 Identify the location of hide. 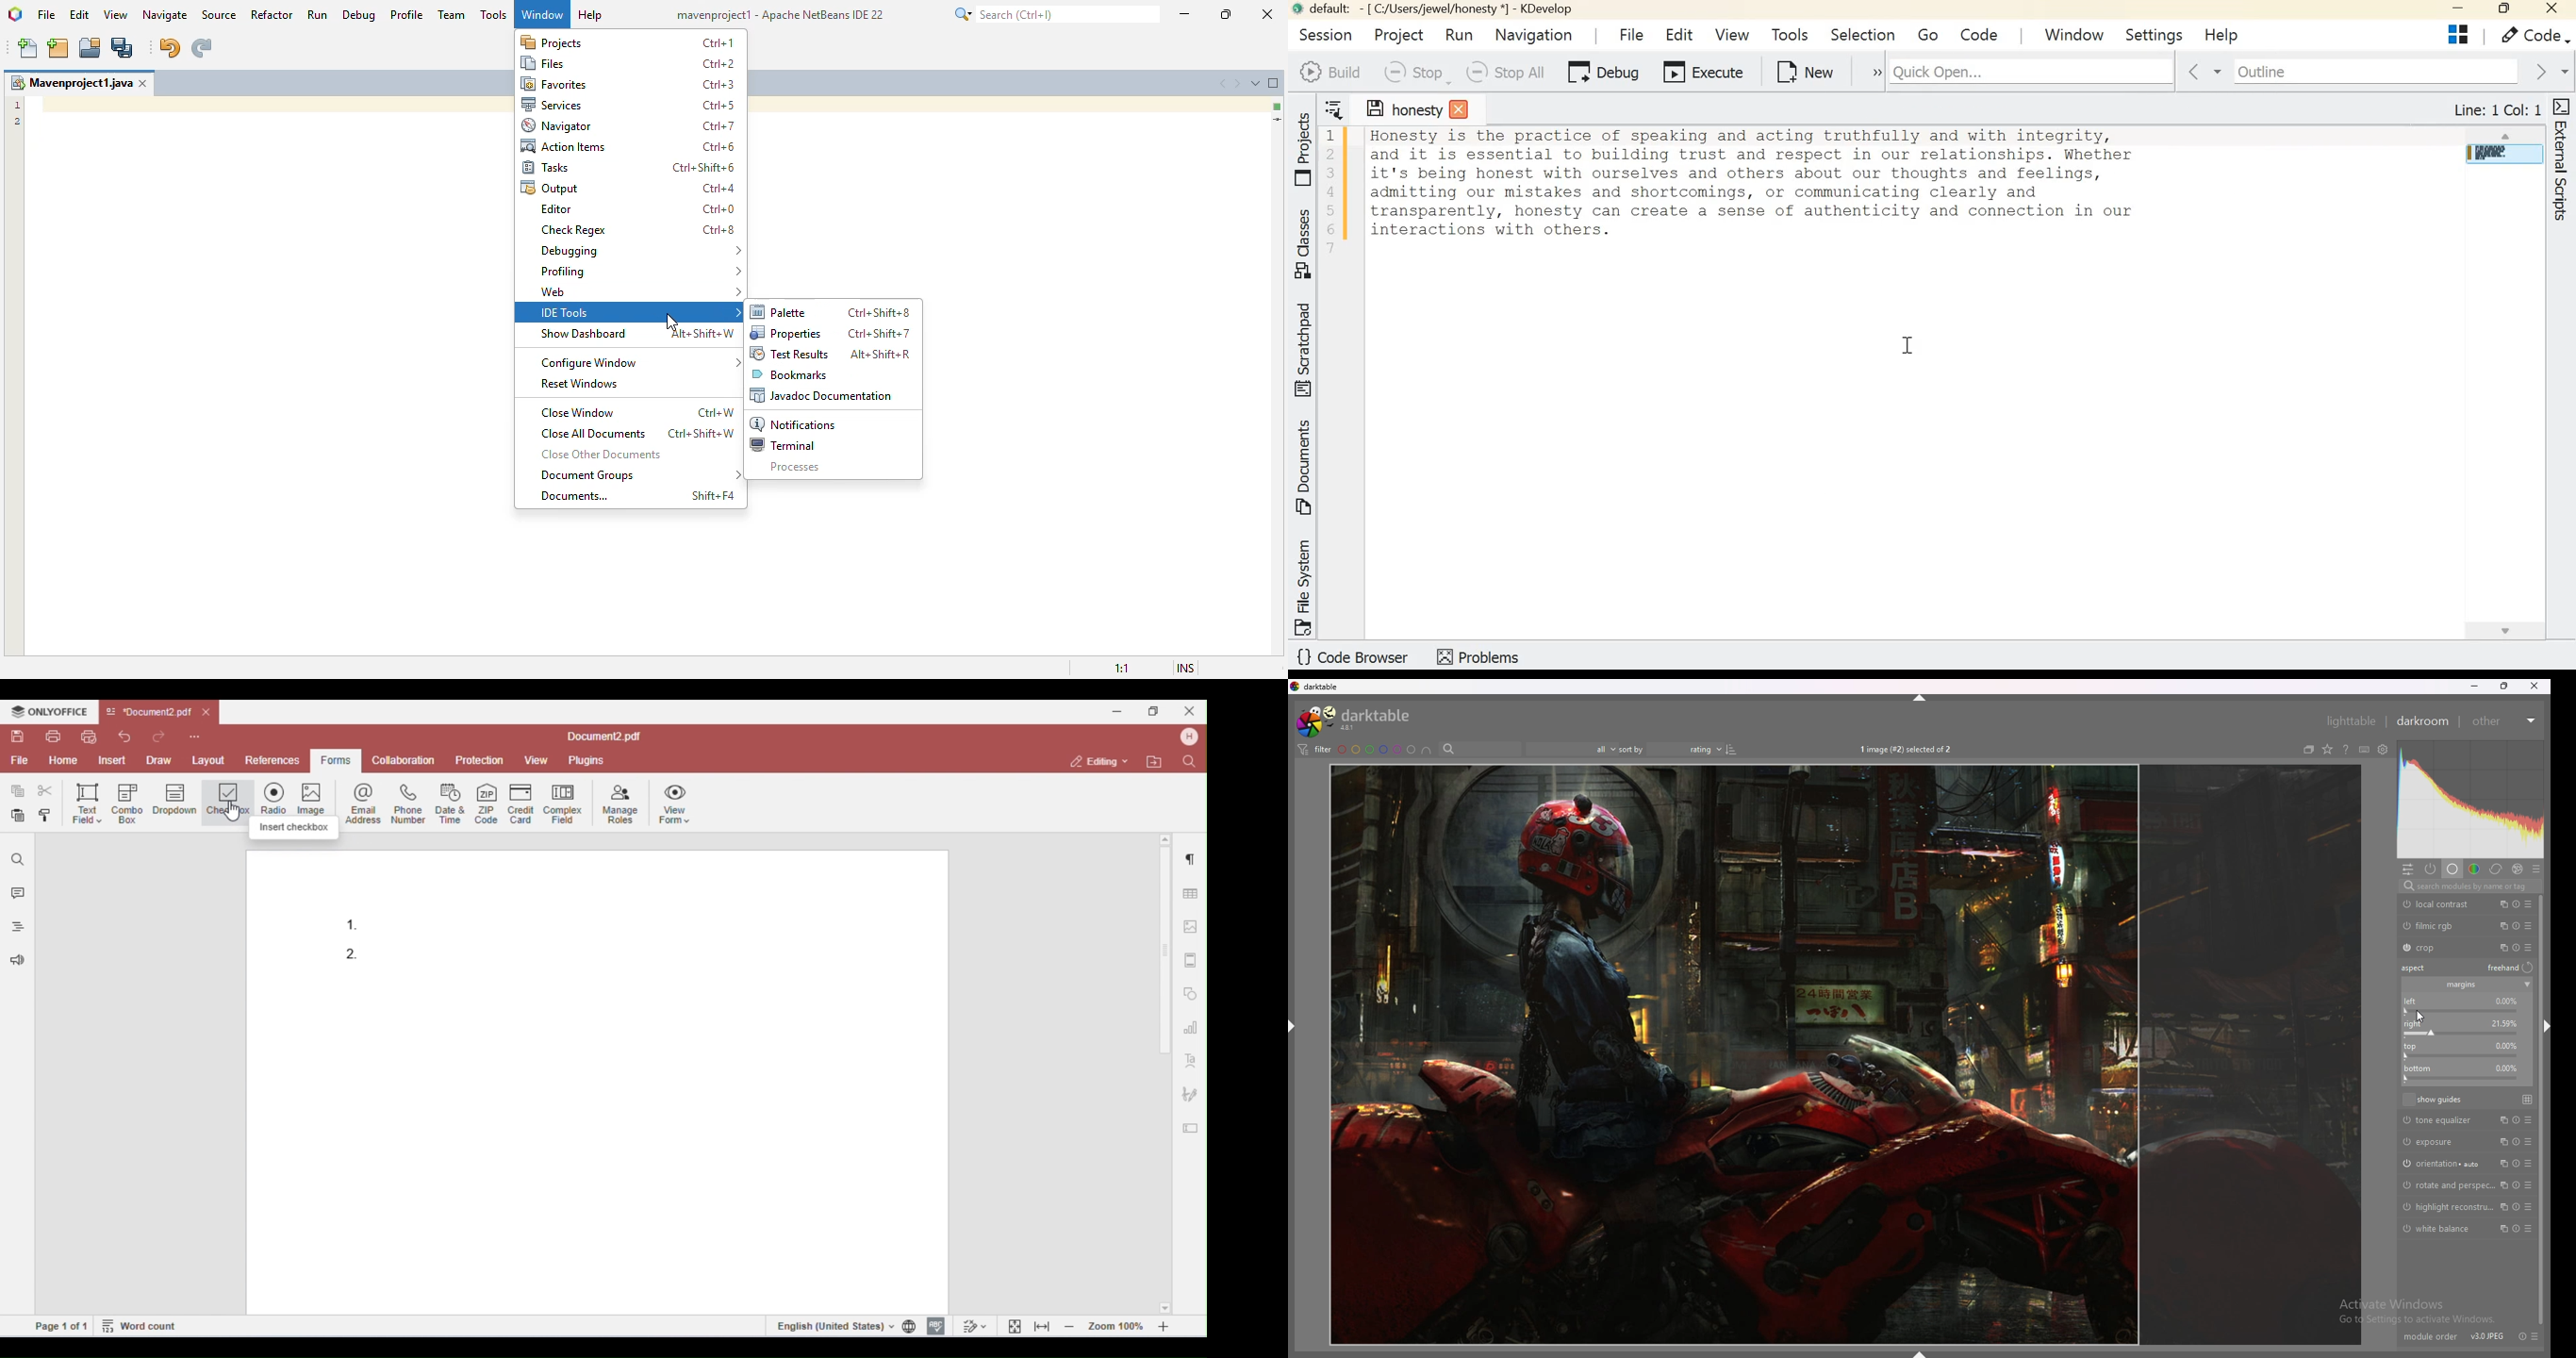
(1293, 1027).